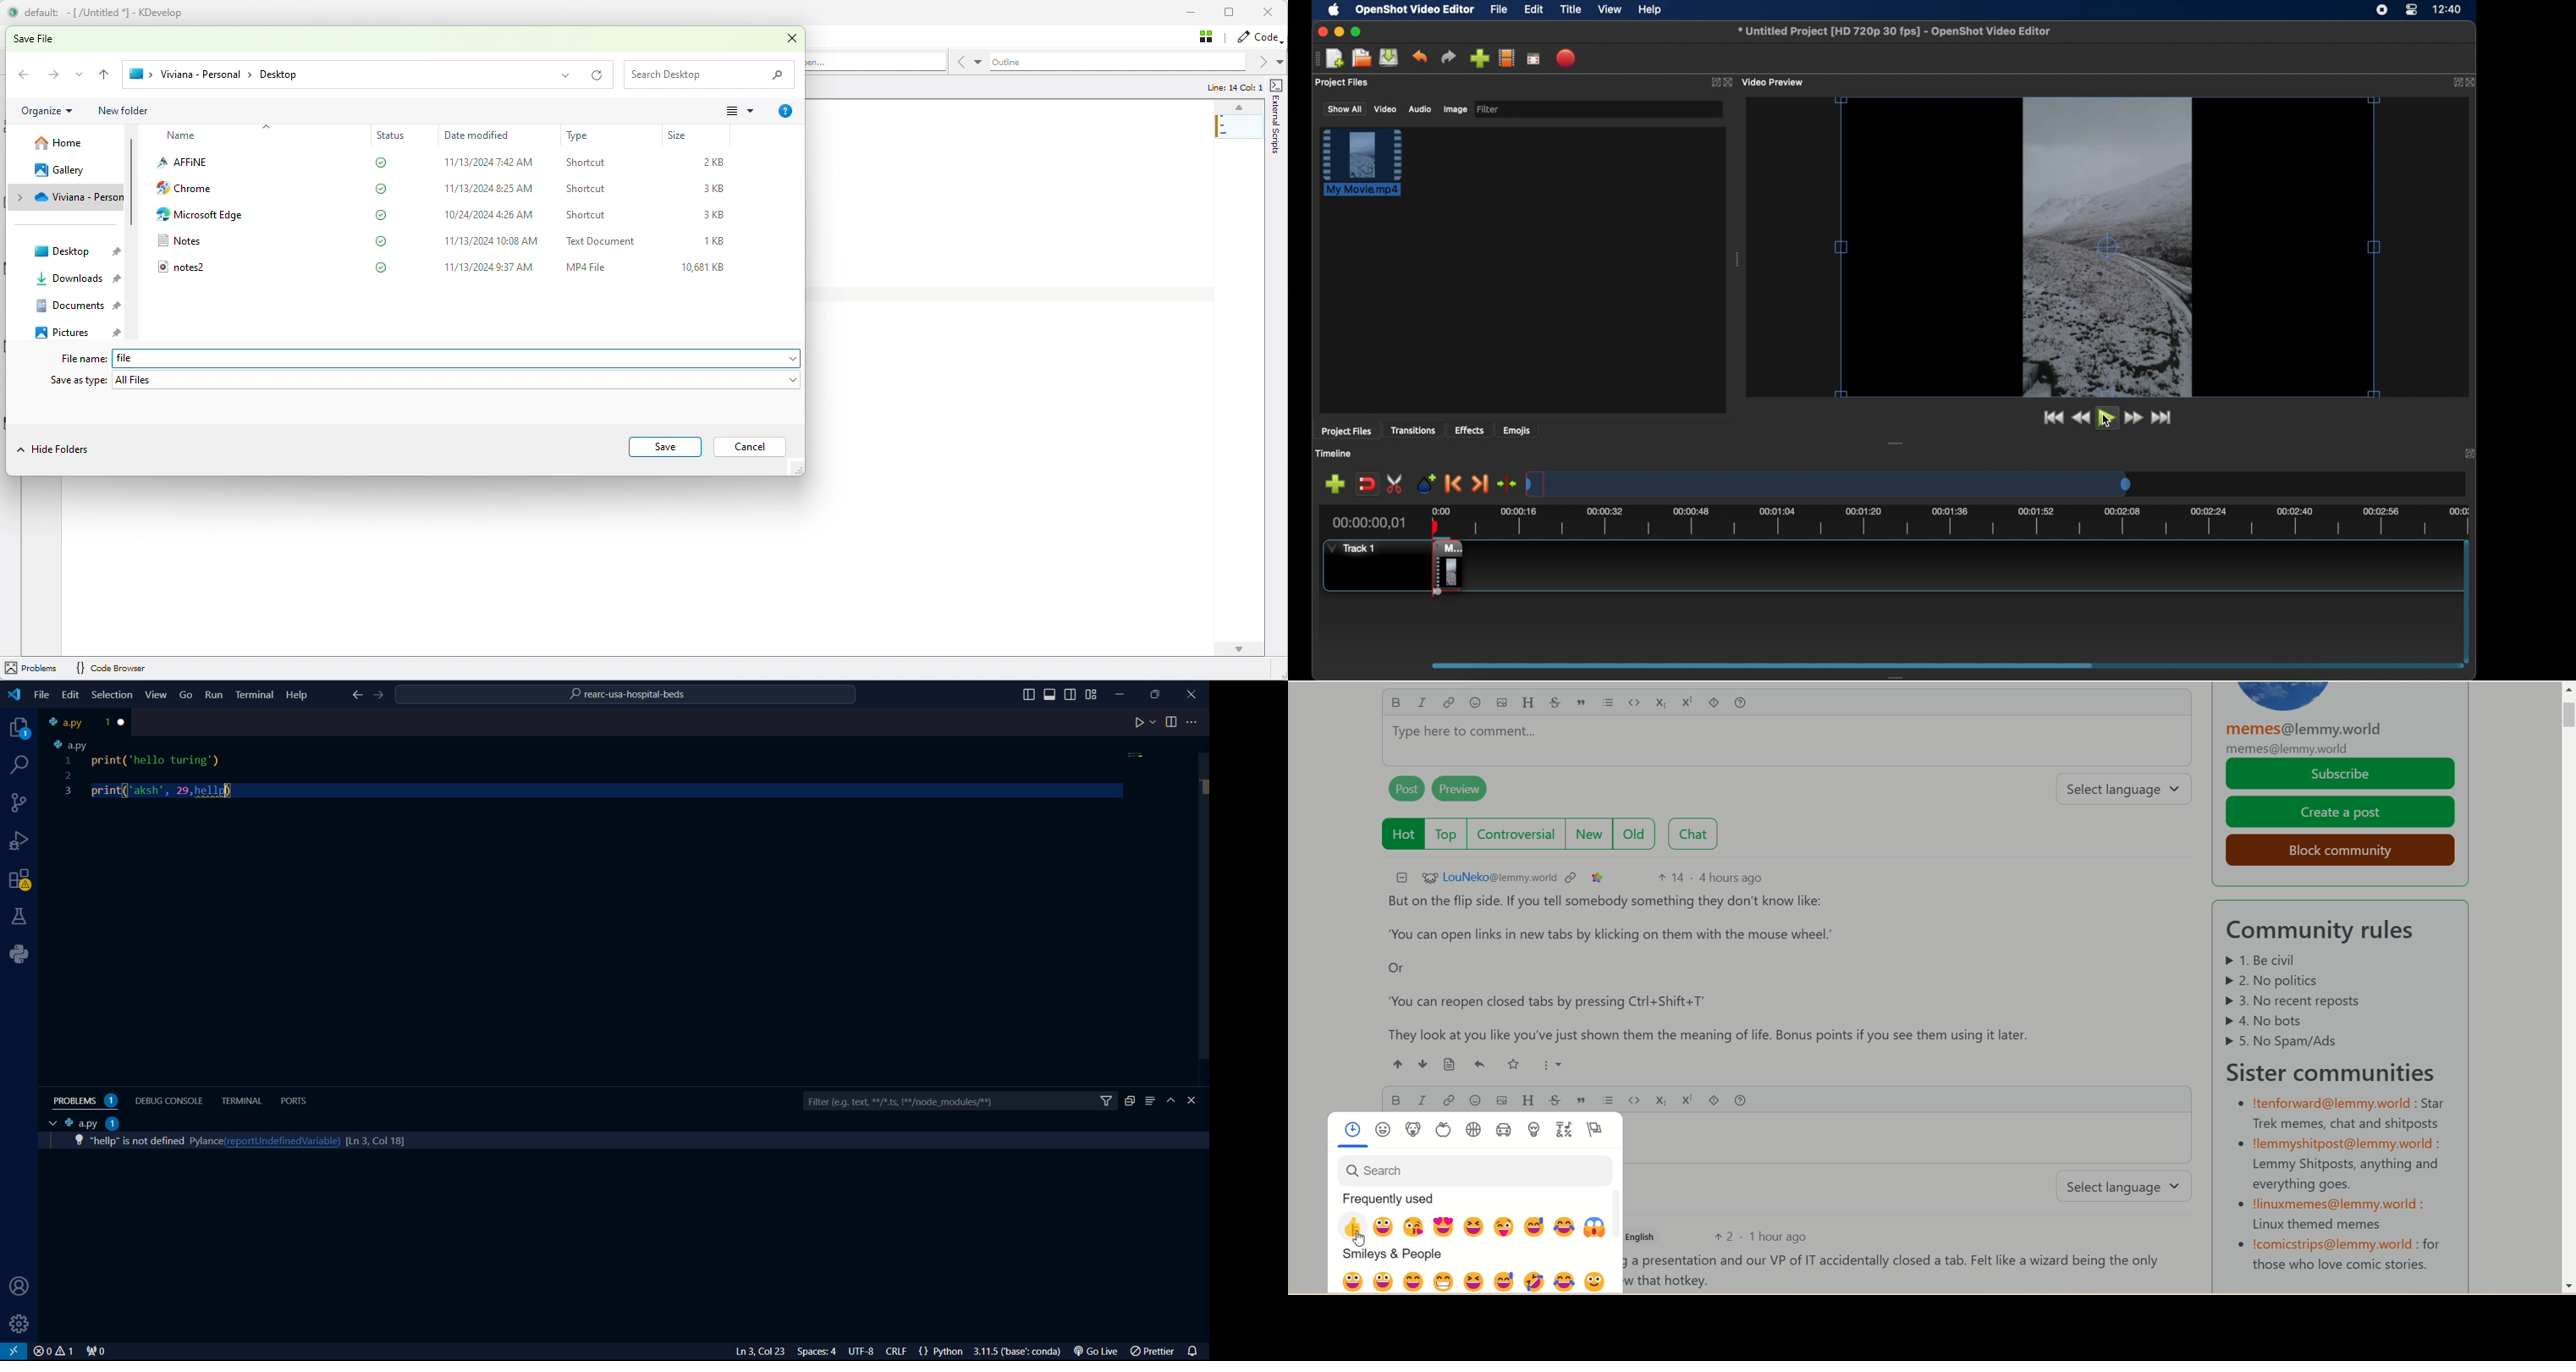  I want to click on UTF-8, so click(866, 1352).